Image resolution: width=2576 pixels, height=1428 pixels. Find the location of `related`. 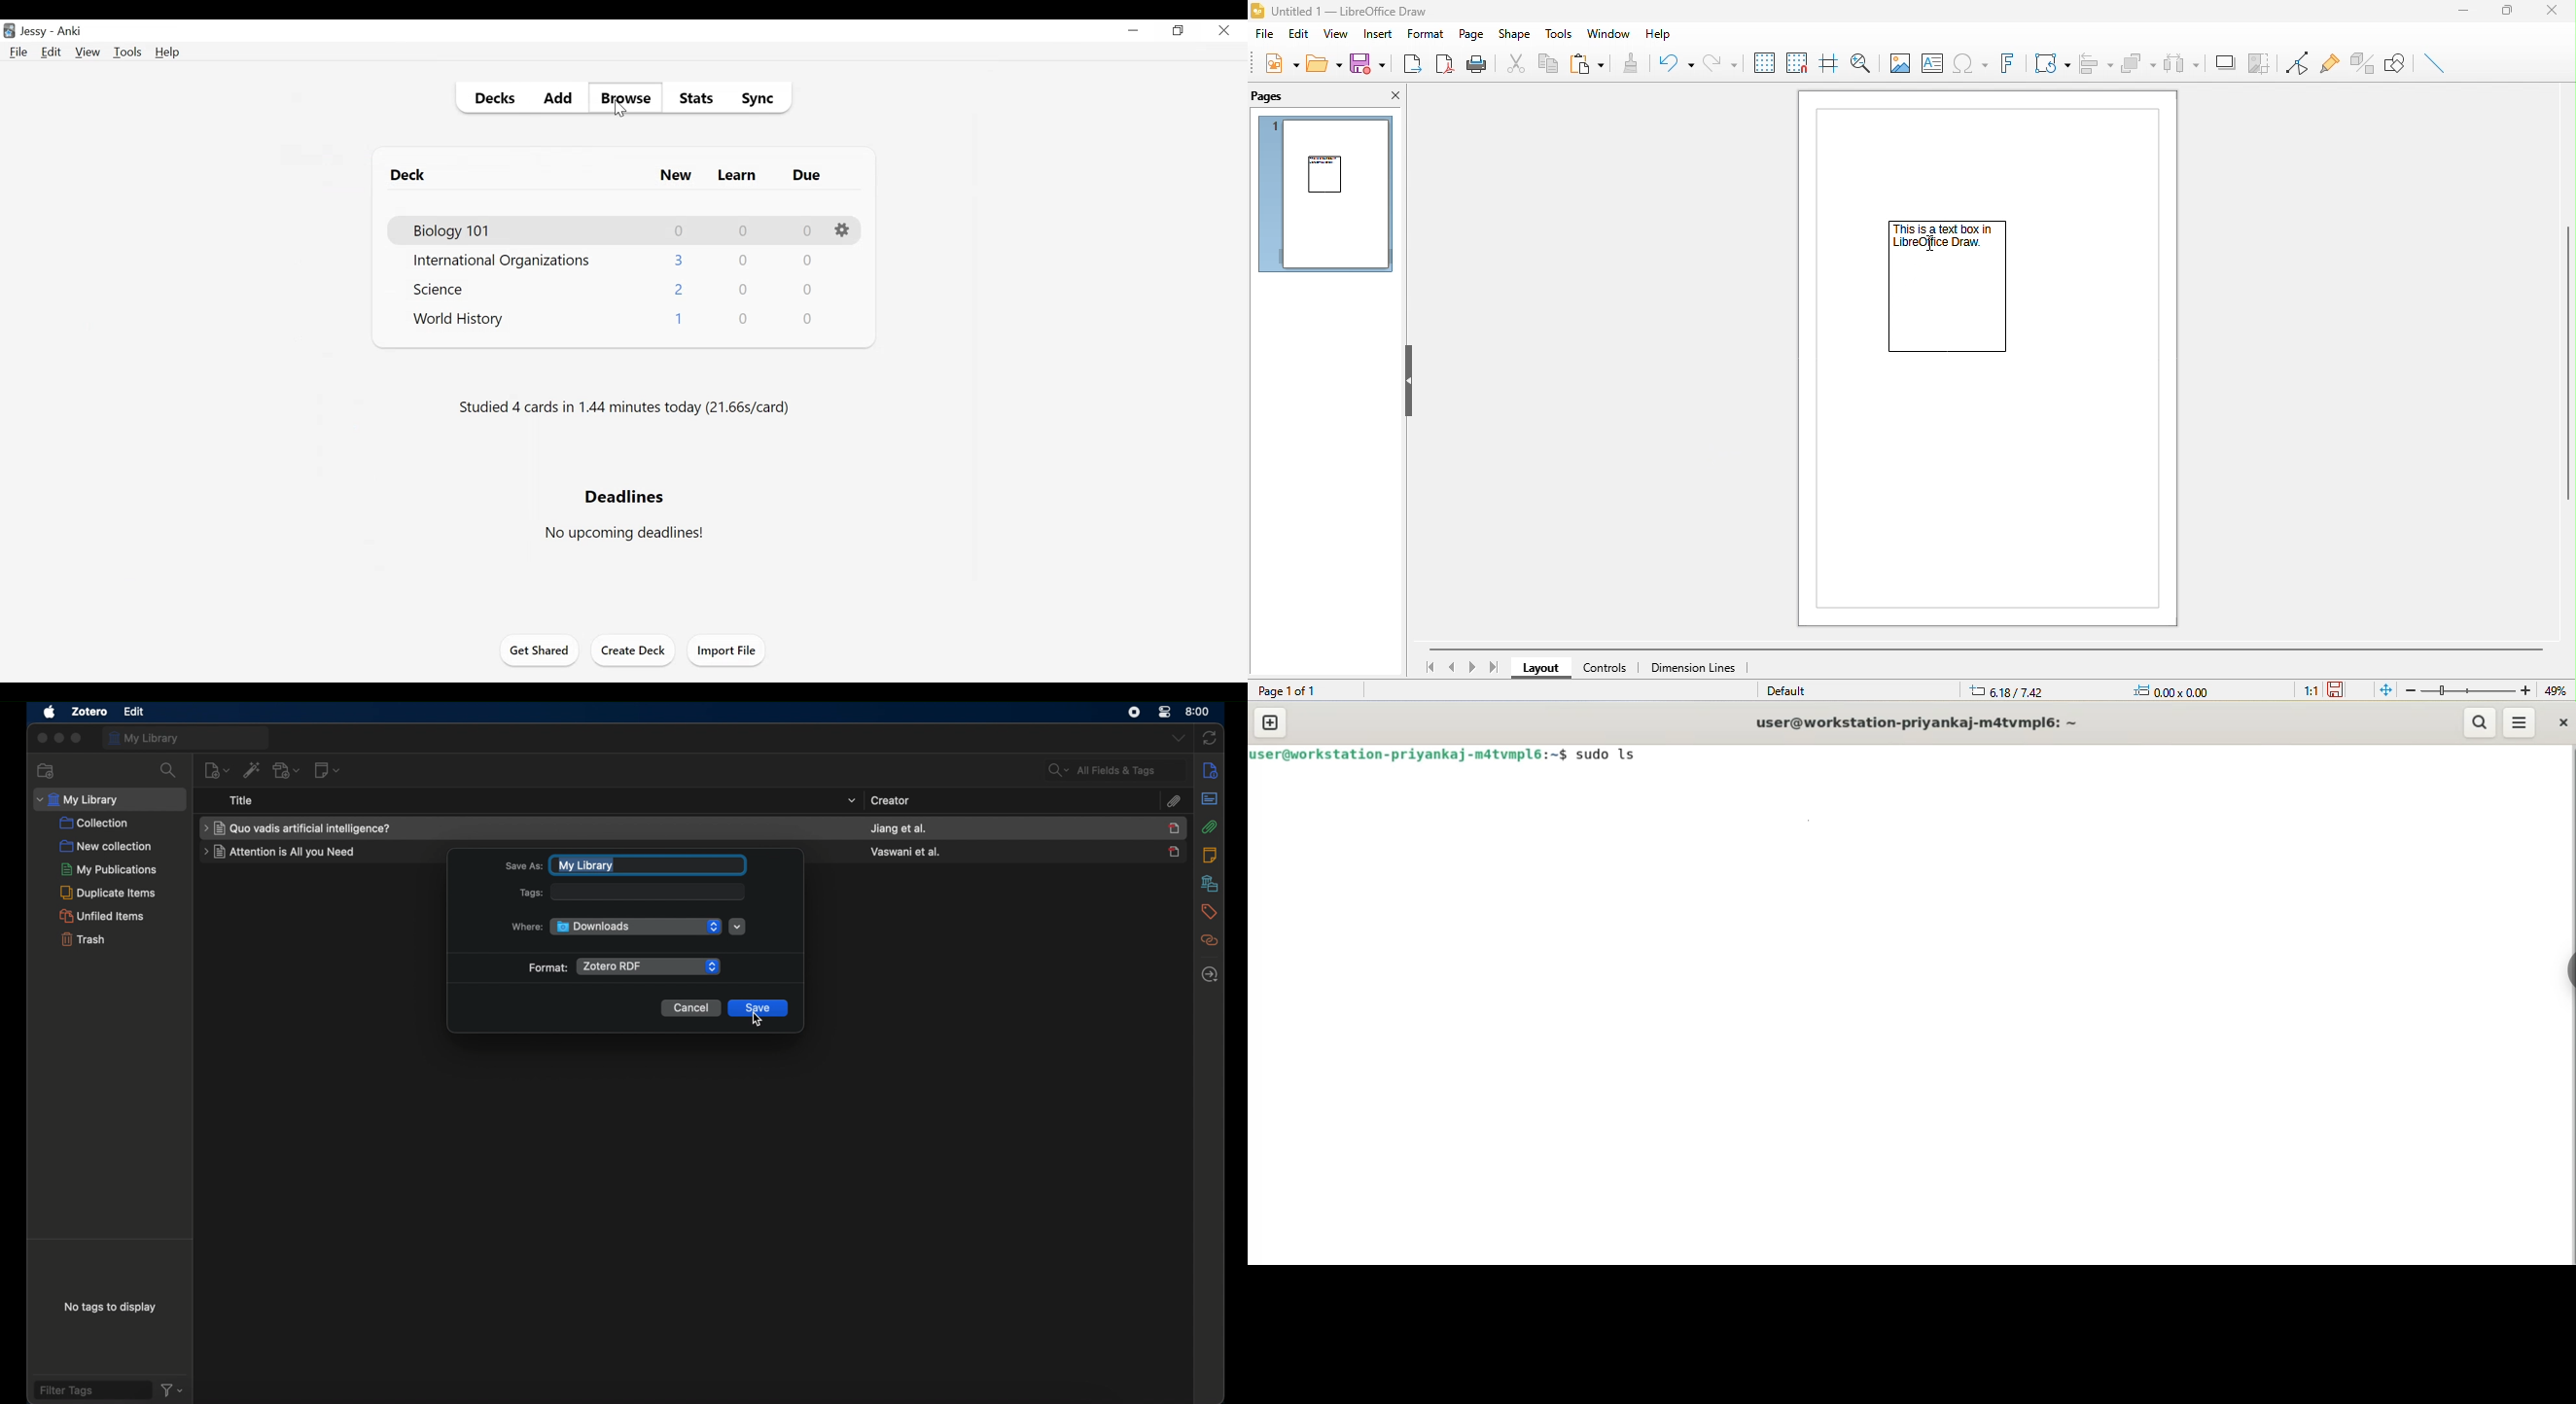

related is located at coordinates (1209, 941).